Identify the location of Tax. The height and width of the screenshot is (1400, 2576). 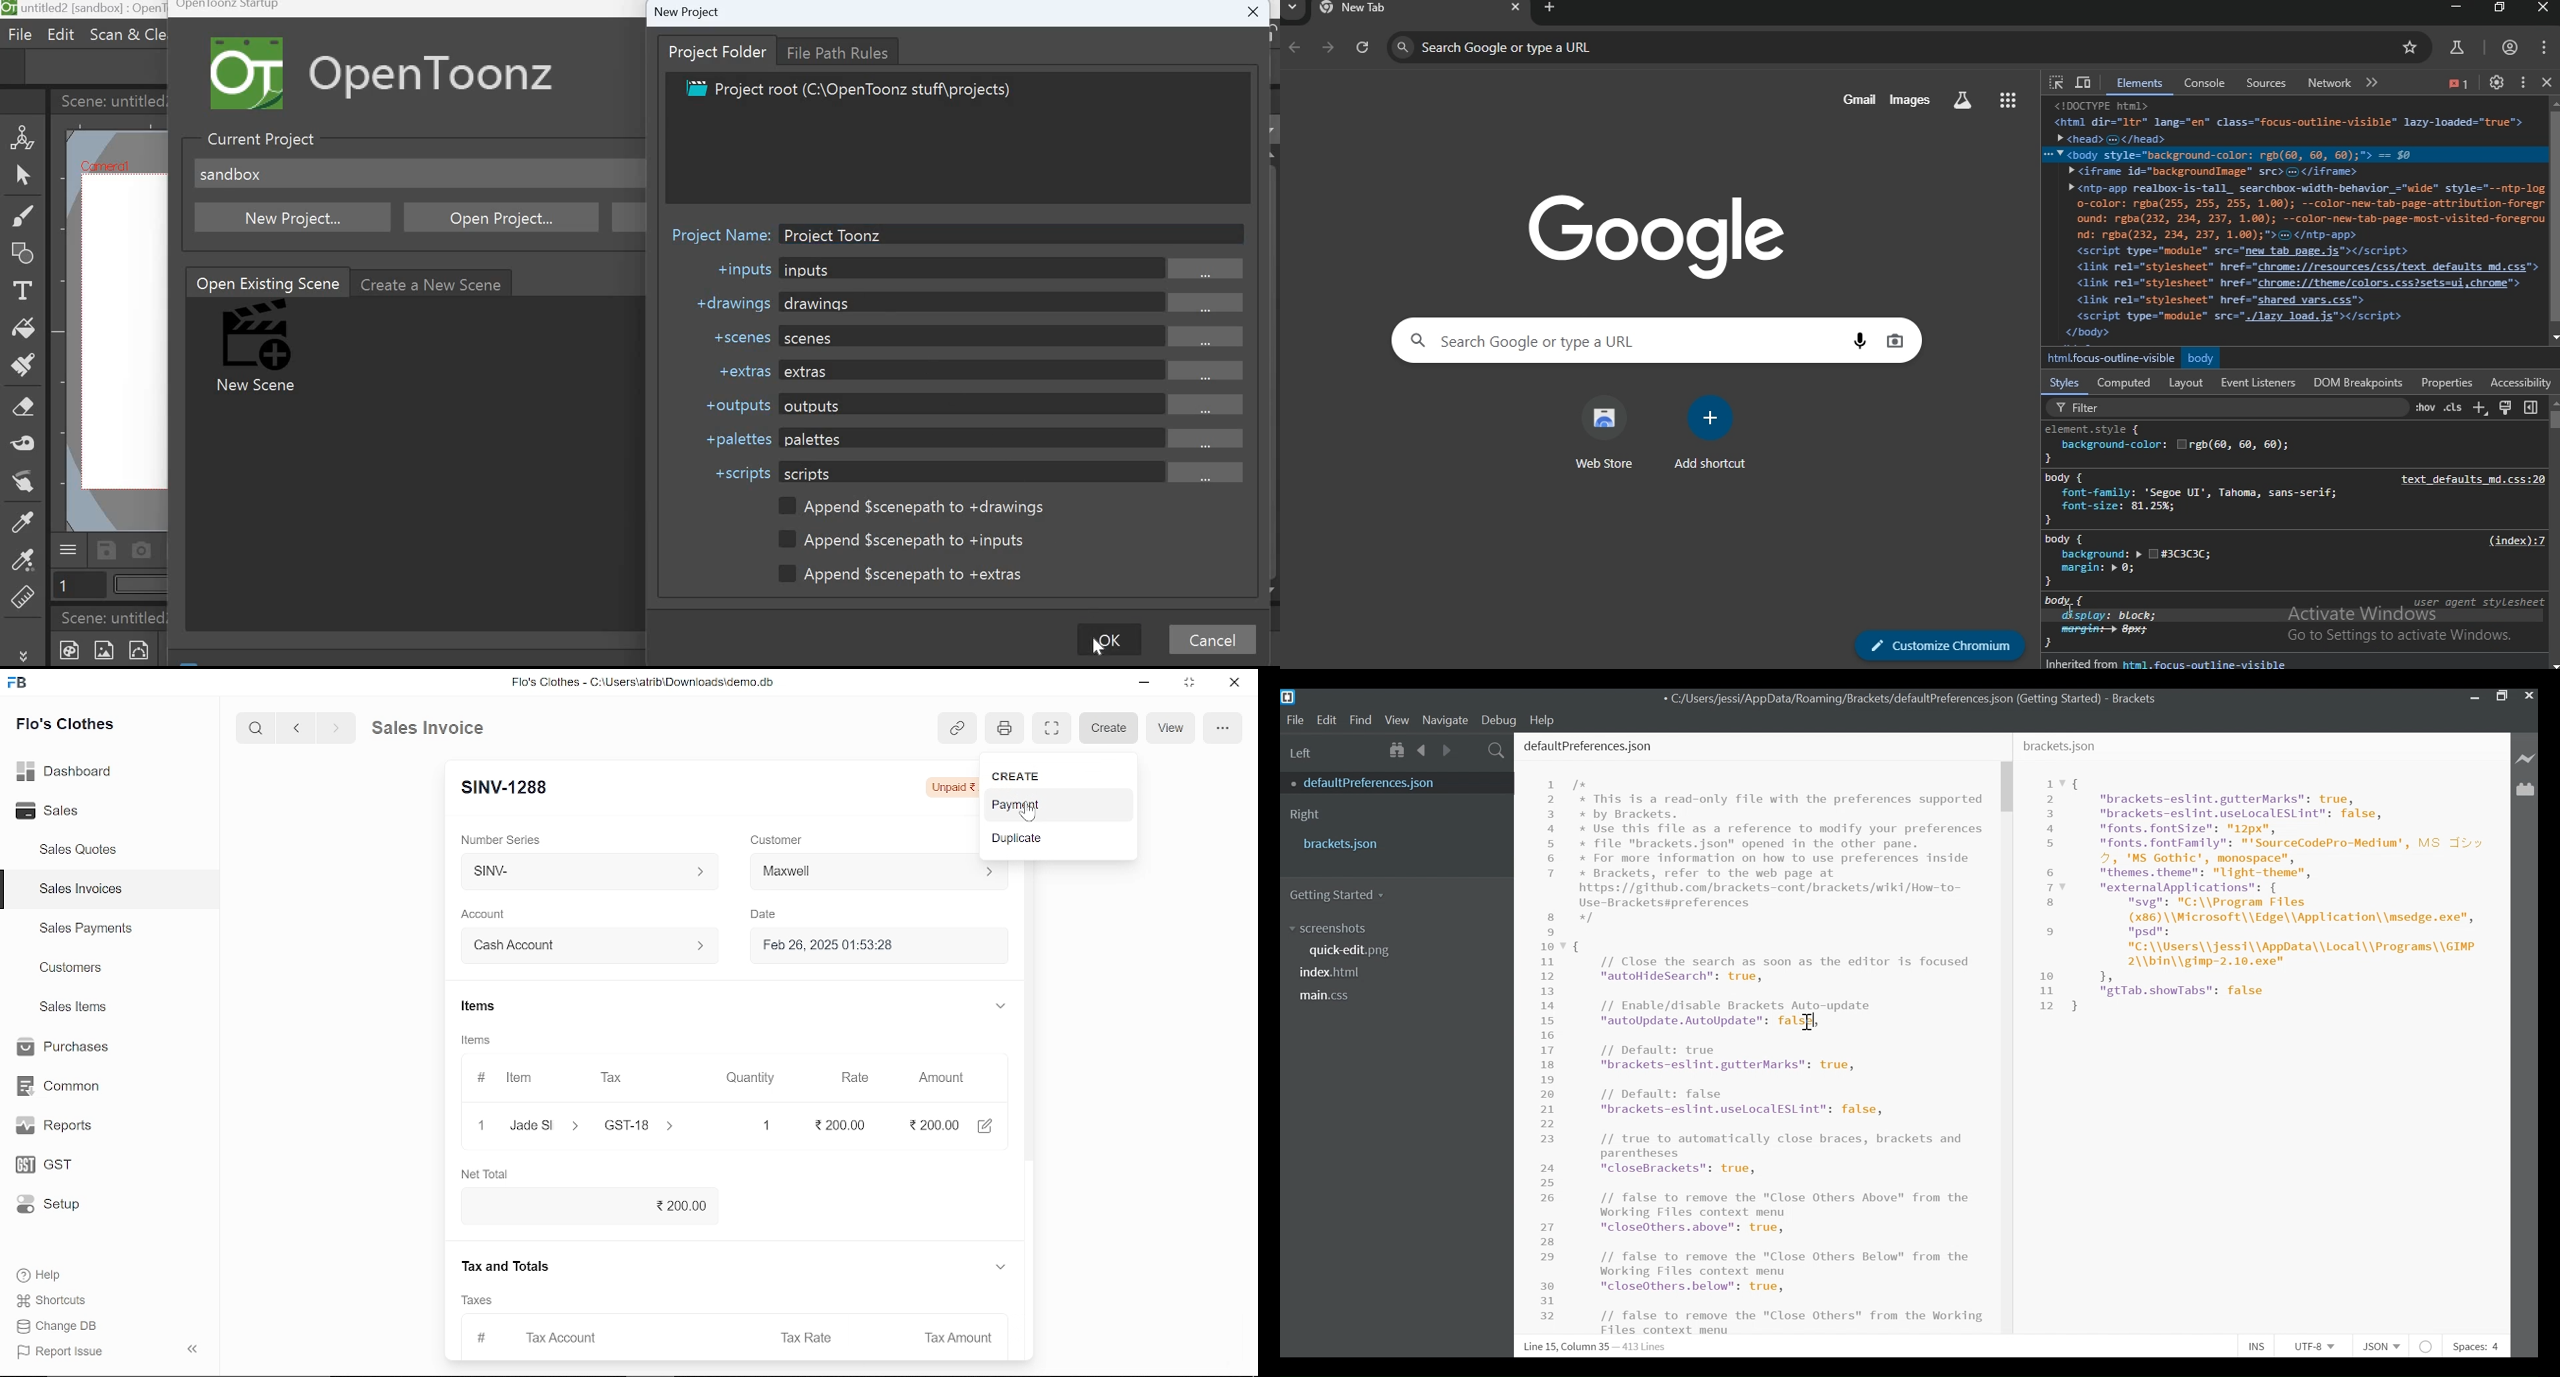
(616, 1078).